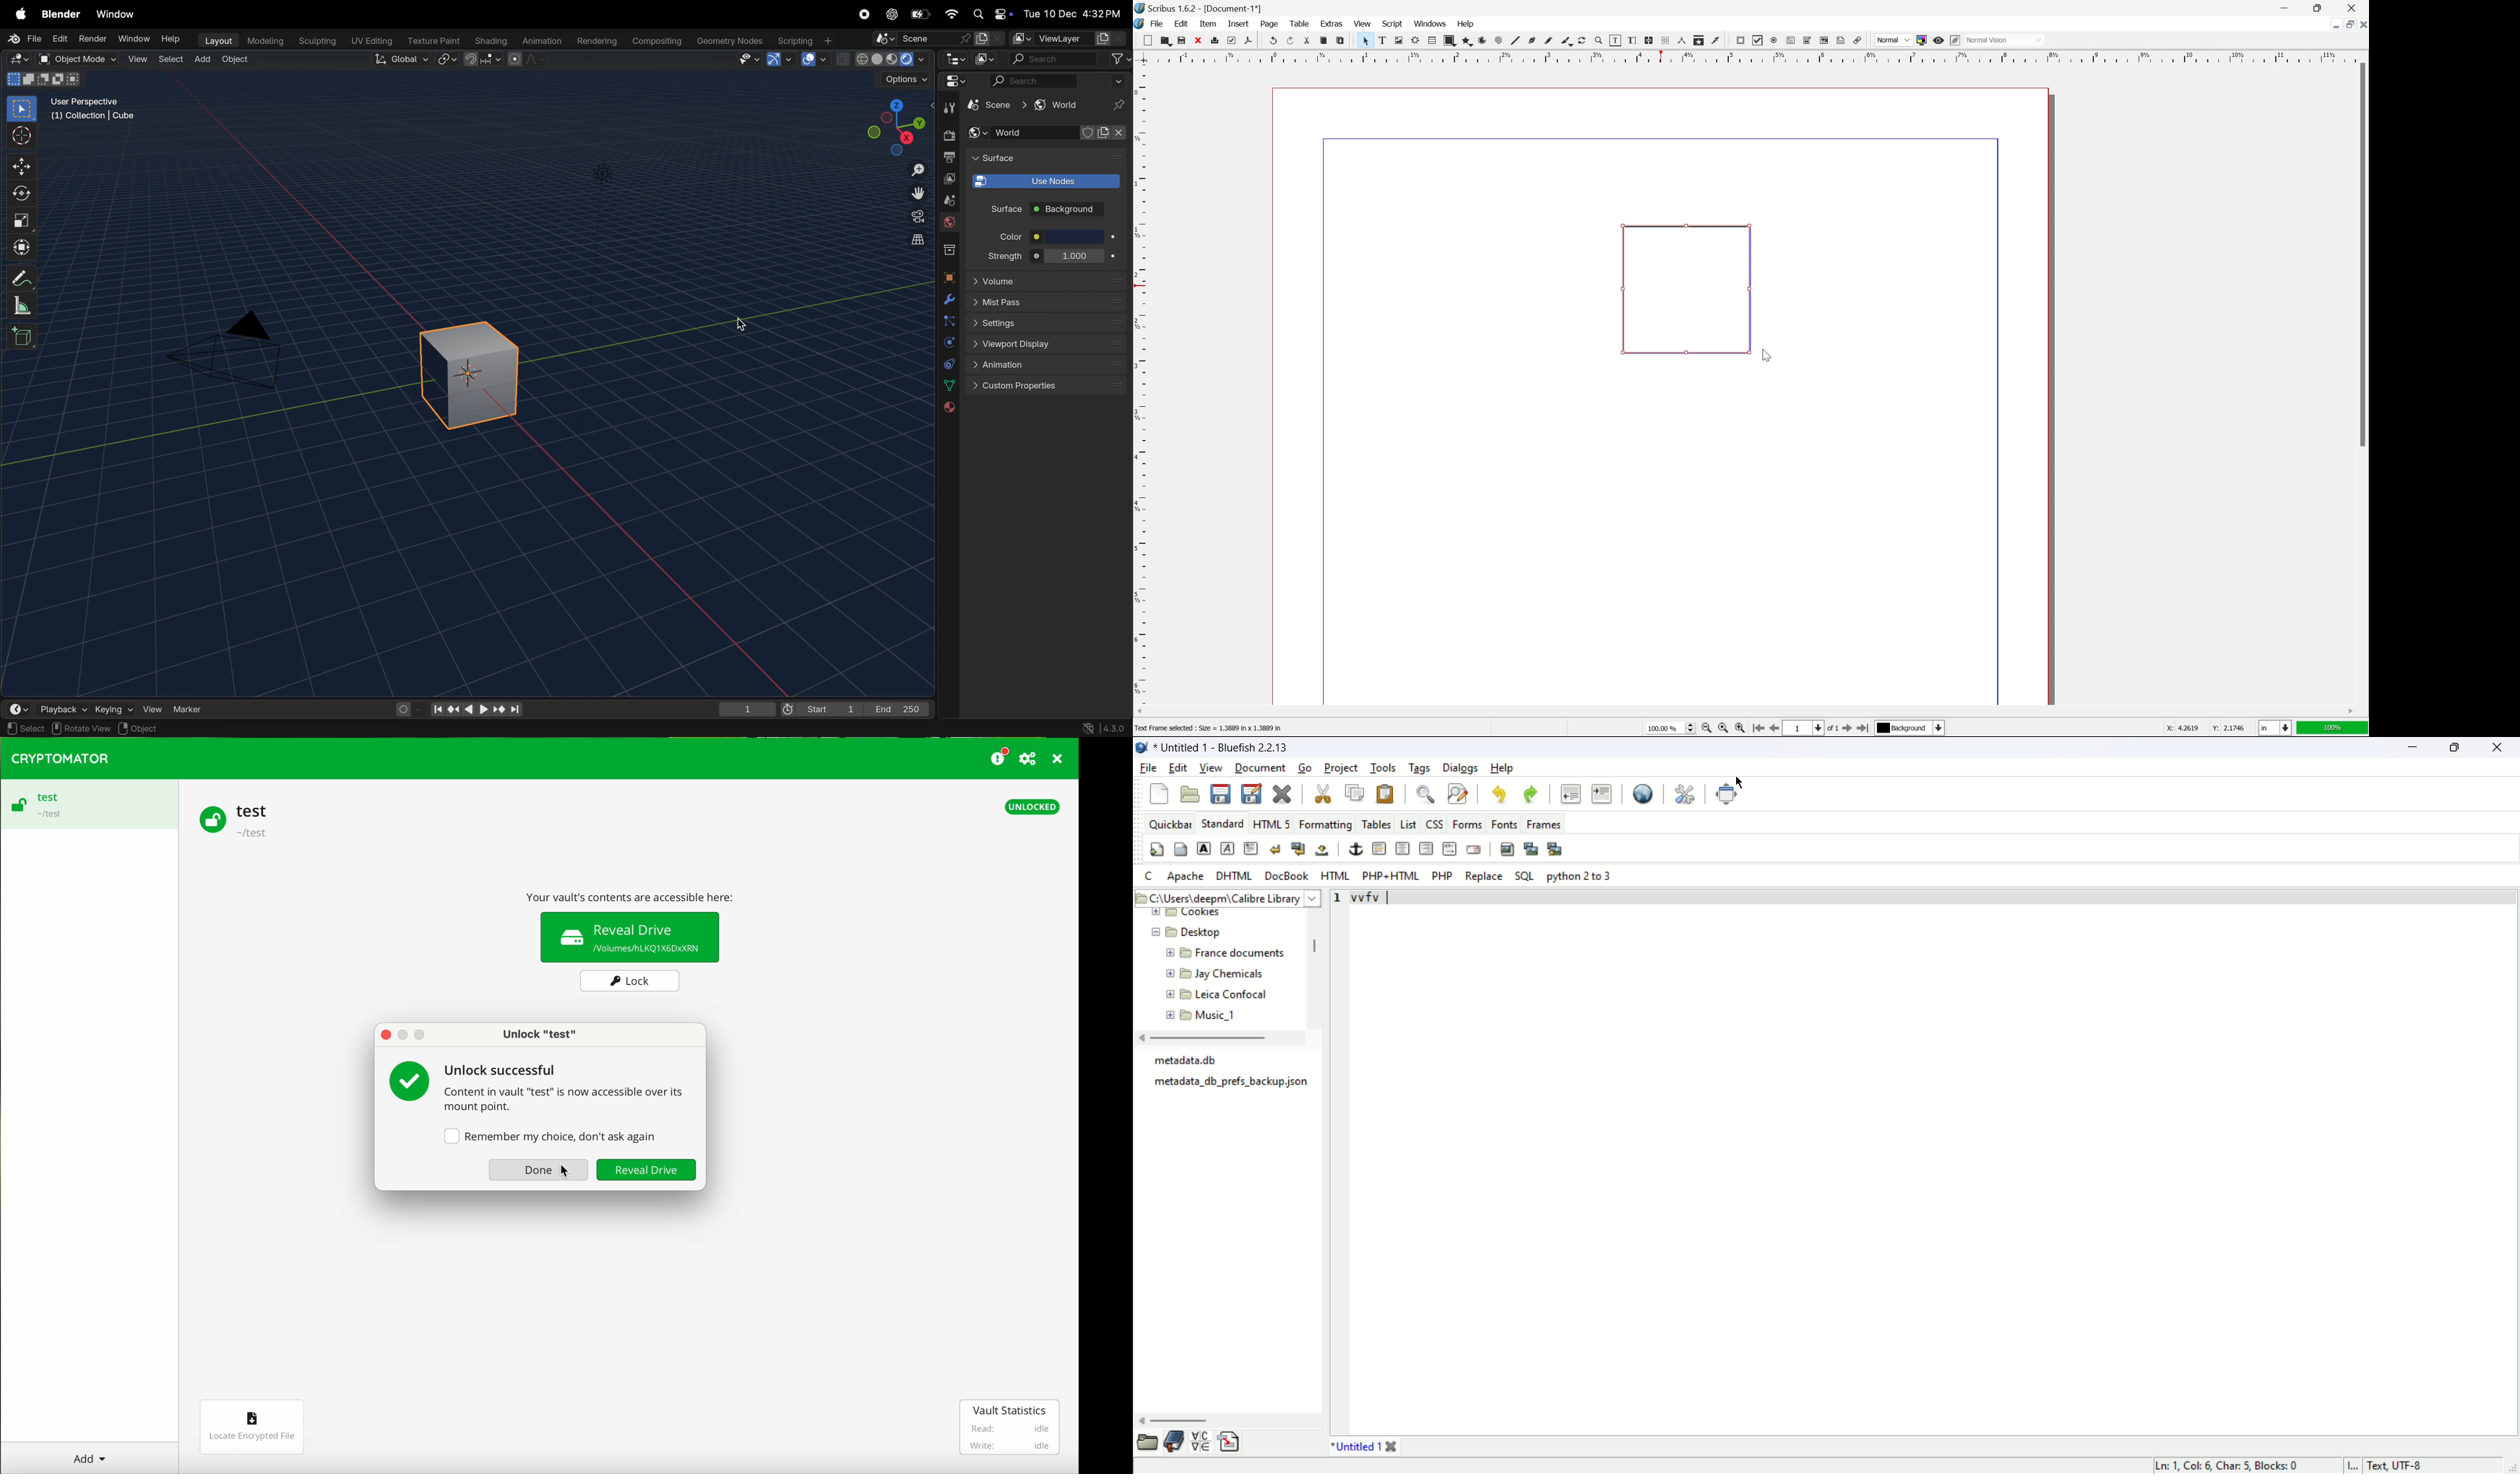 Image resolution: width=2520 pixels, height=1484 pixels. What do you see at coordinates (1516, 41) in the screenshot?
I see `line` at bounding box center [1516, 41].